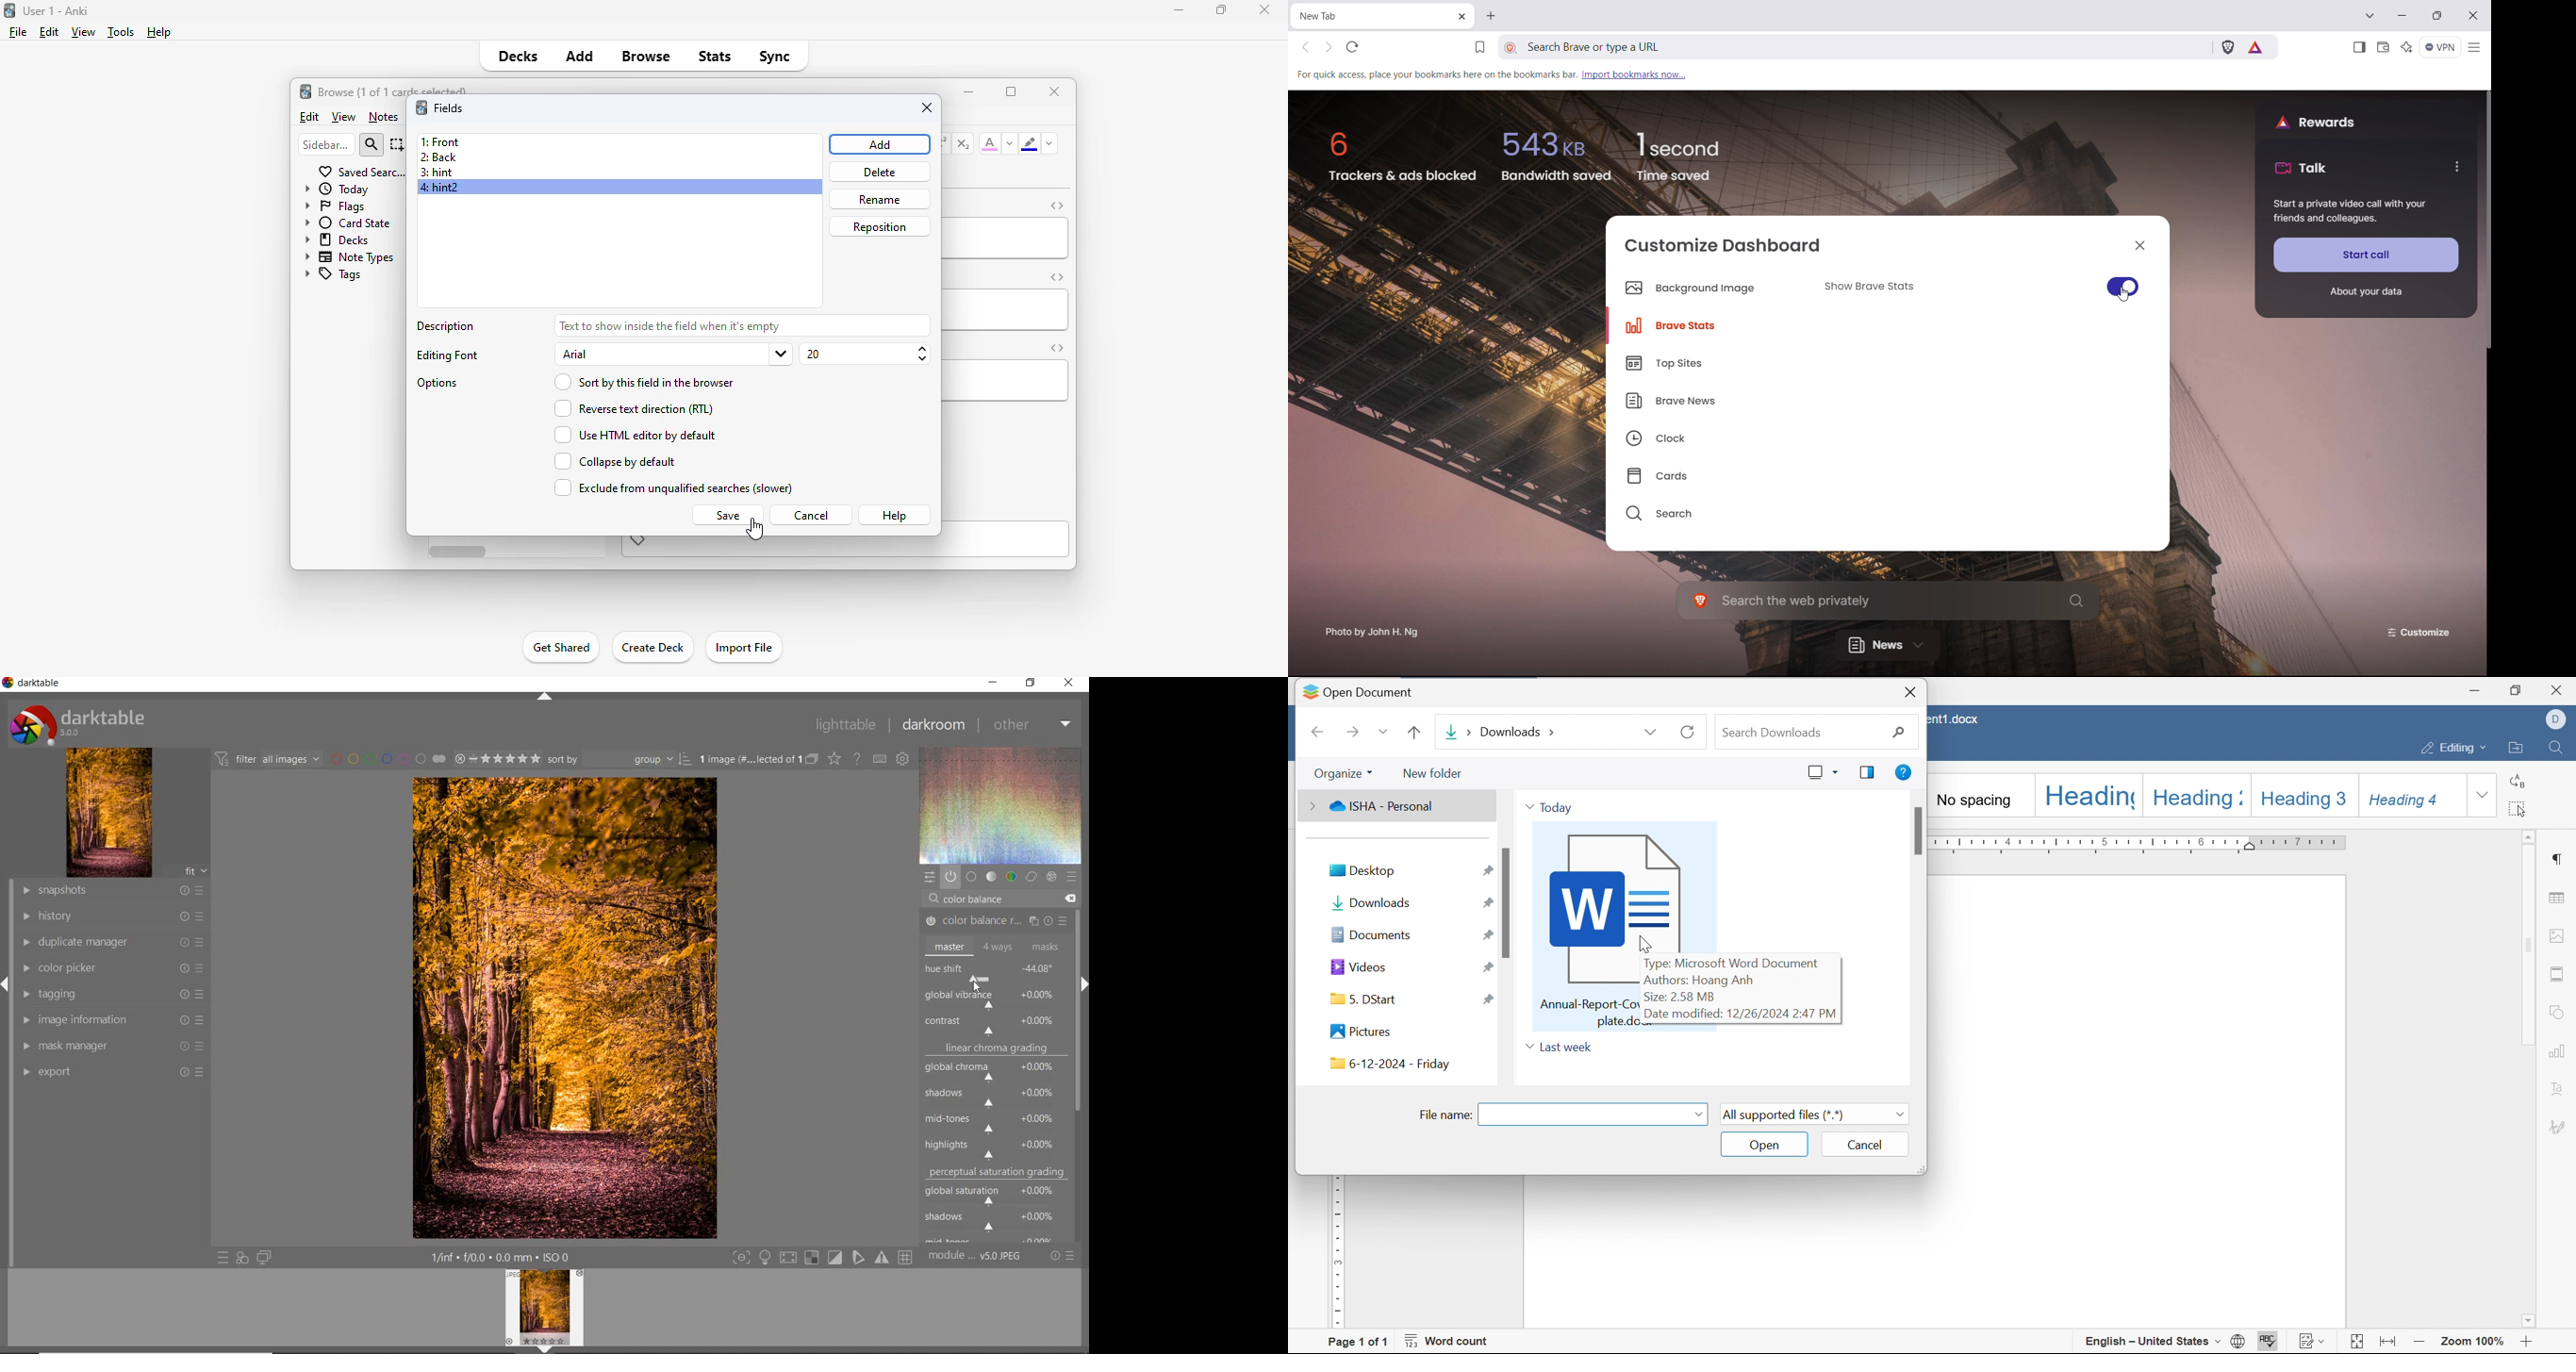  What do you see at coordinates (110, 813) in the screenshot?
I see `image` at bounding box center [110, 813].